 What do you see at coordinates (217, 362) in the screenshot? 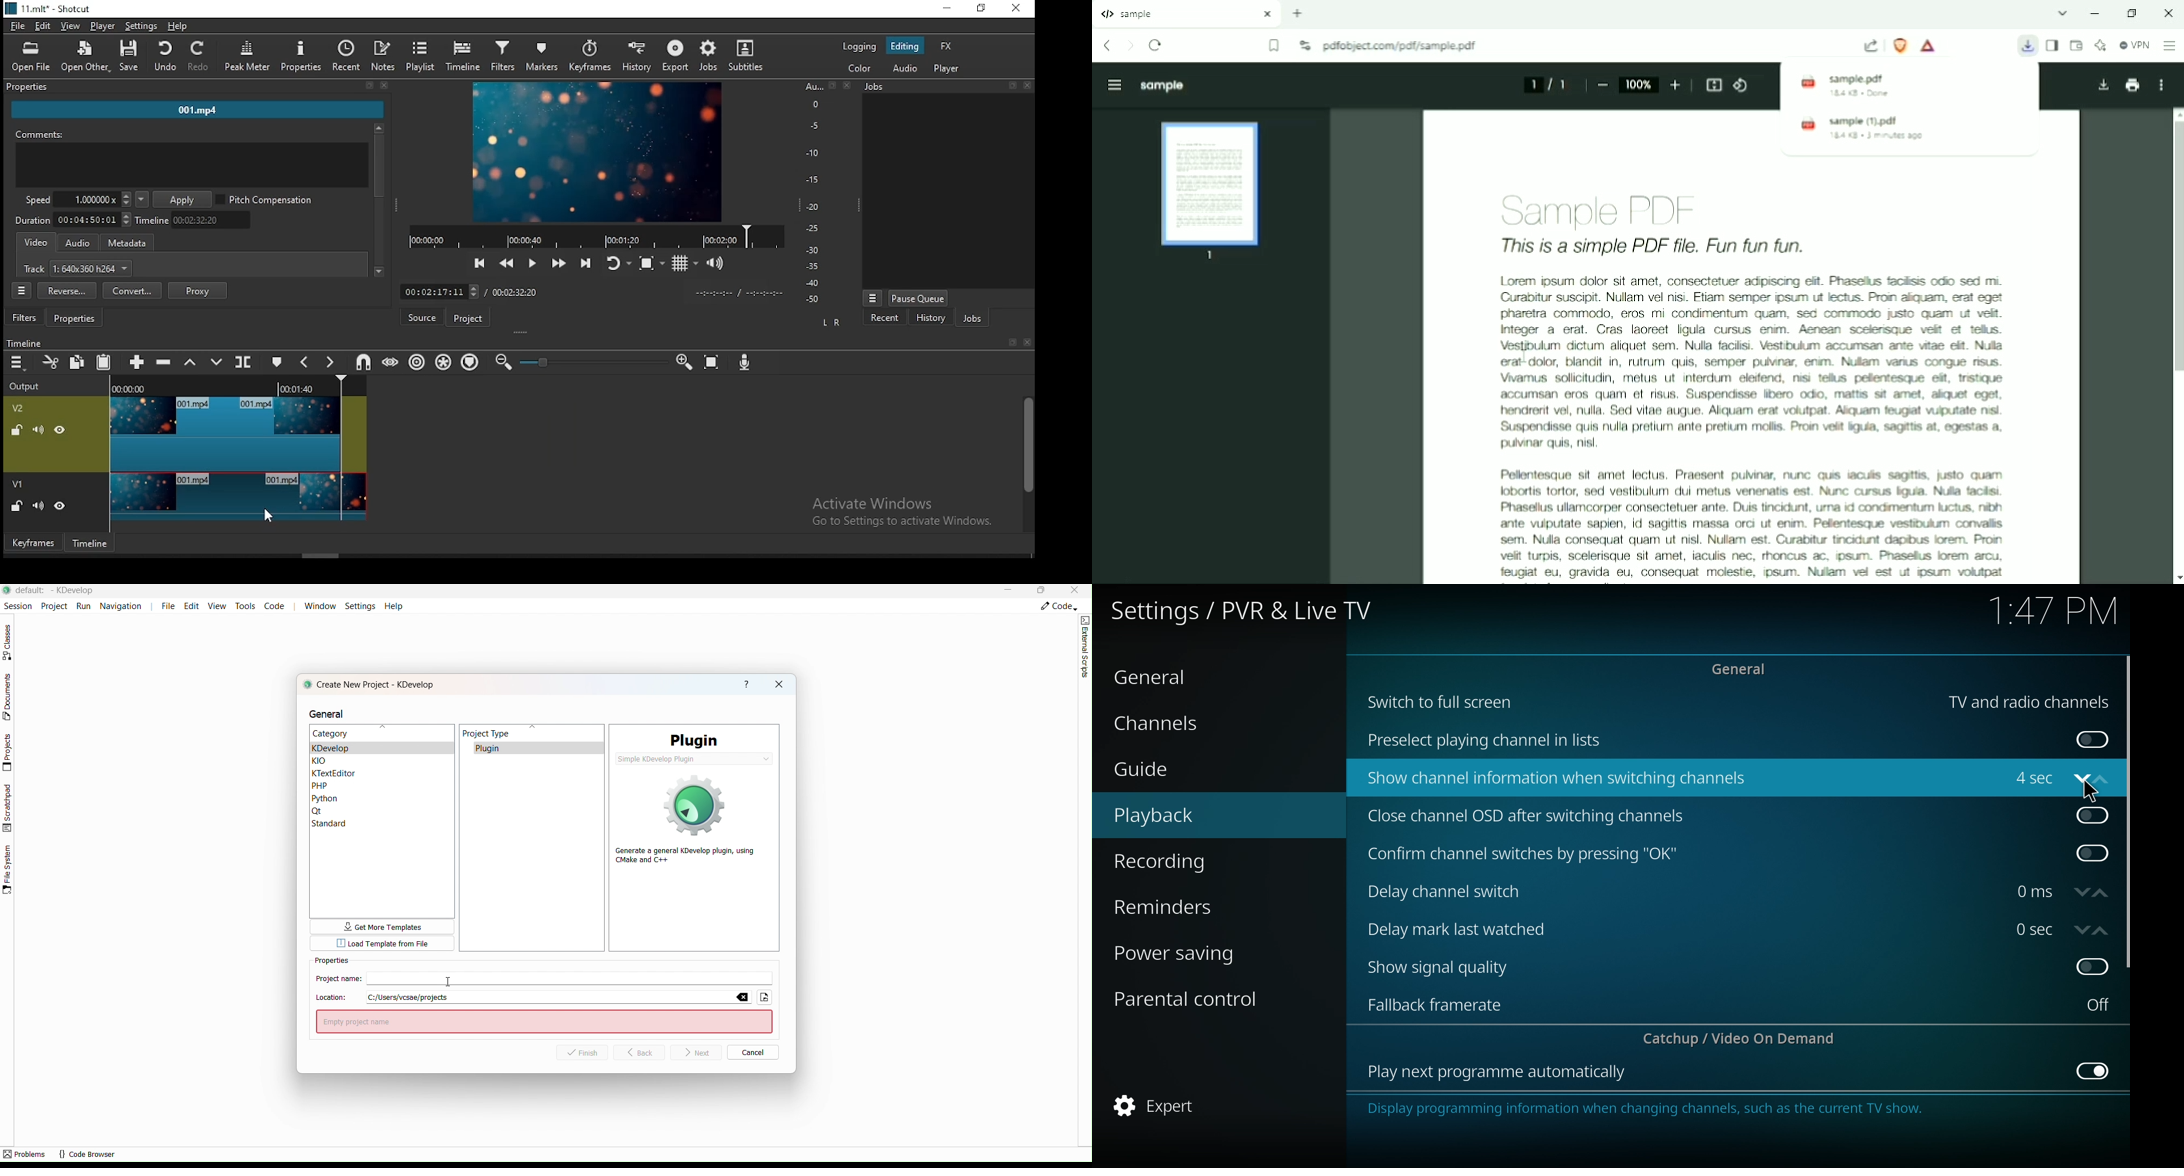
I see `overwrite` at bounding box center [217, 362].